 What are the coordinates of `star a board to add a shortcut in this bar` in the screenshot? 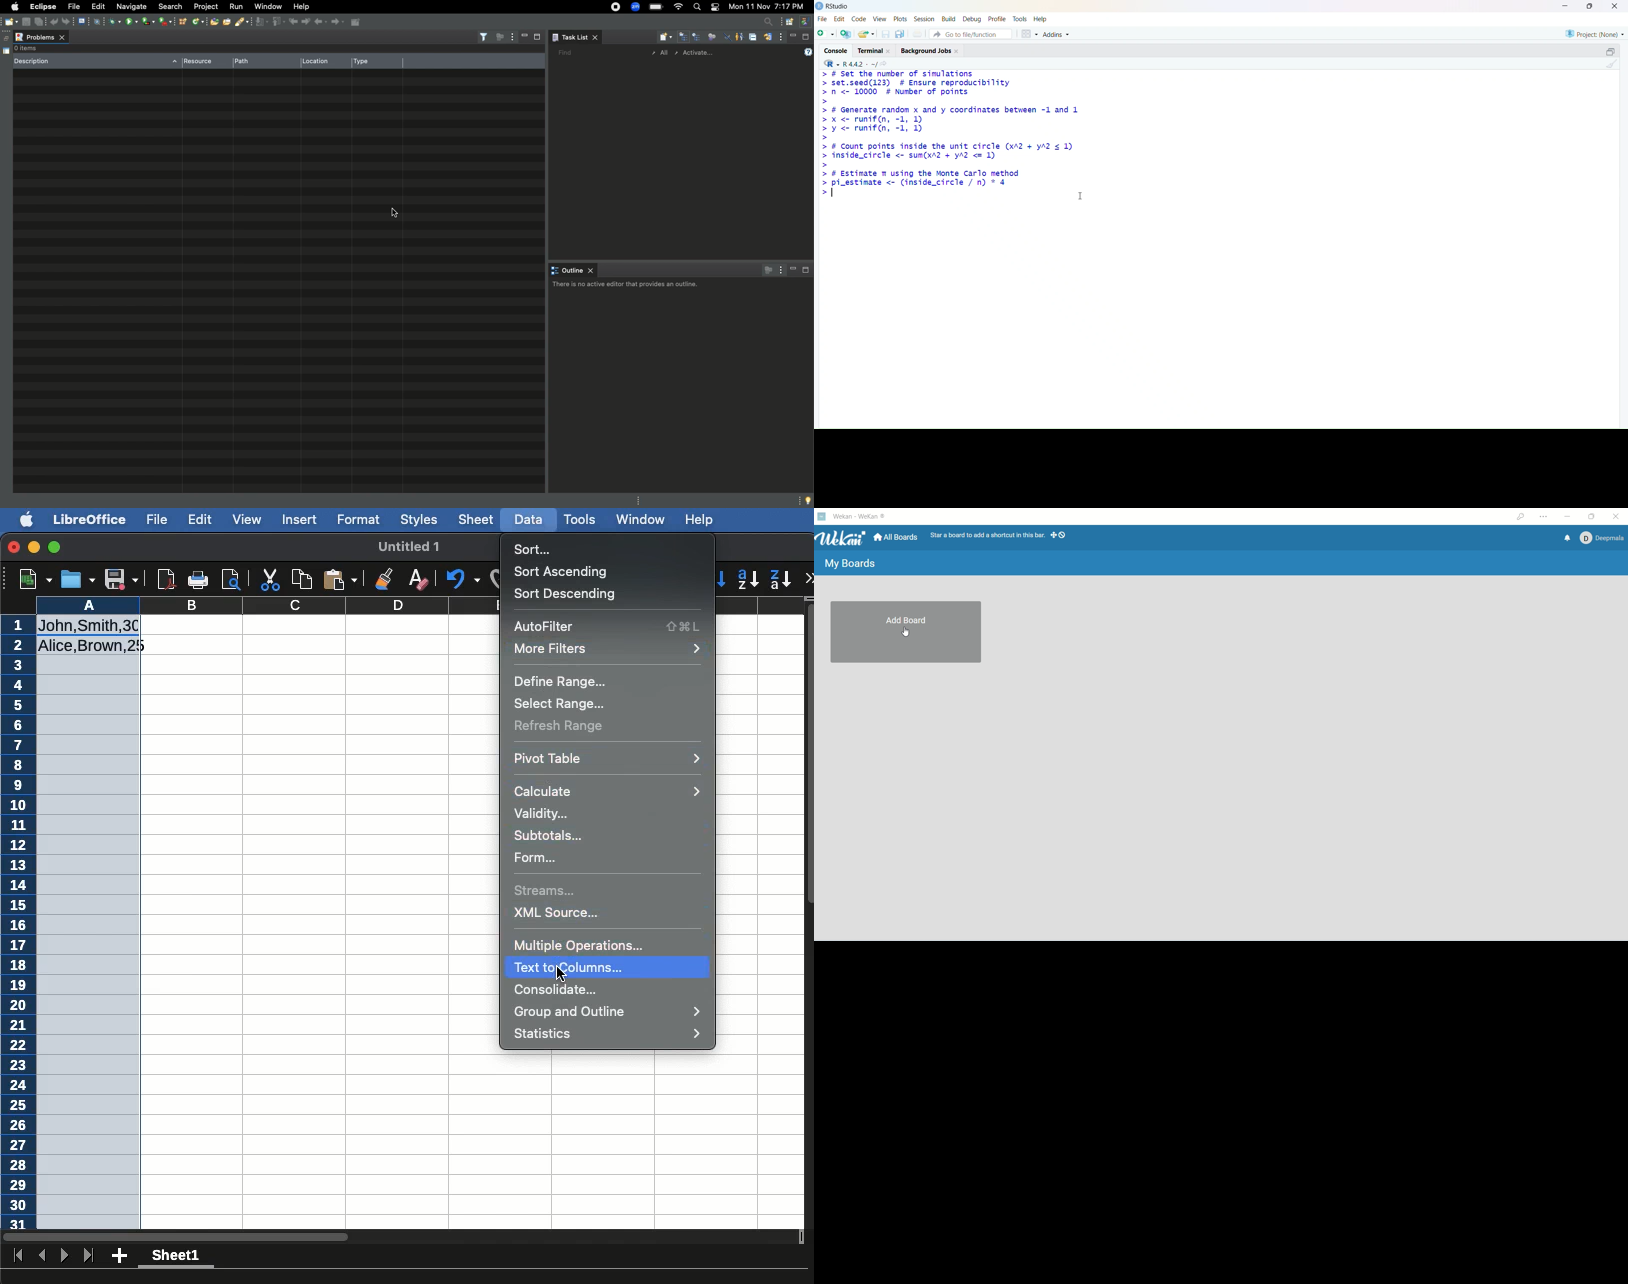 It's located at (986, 535).